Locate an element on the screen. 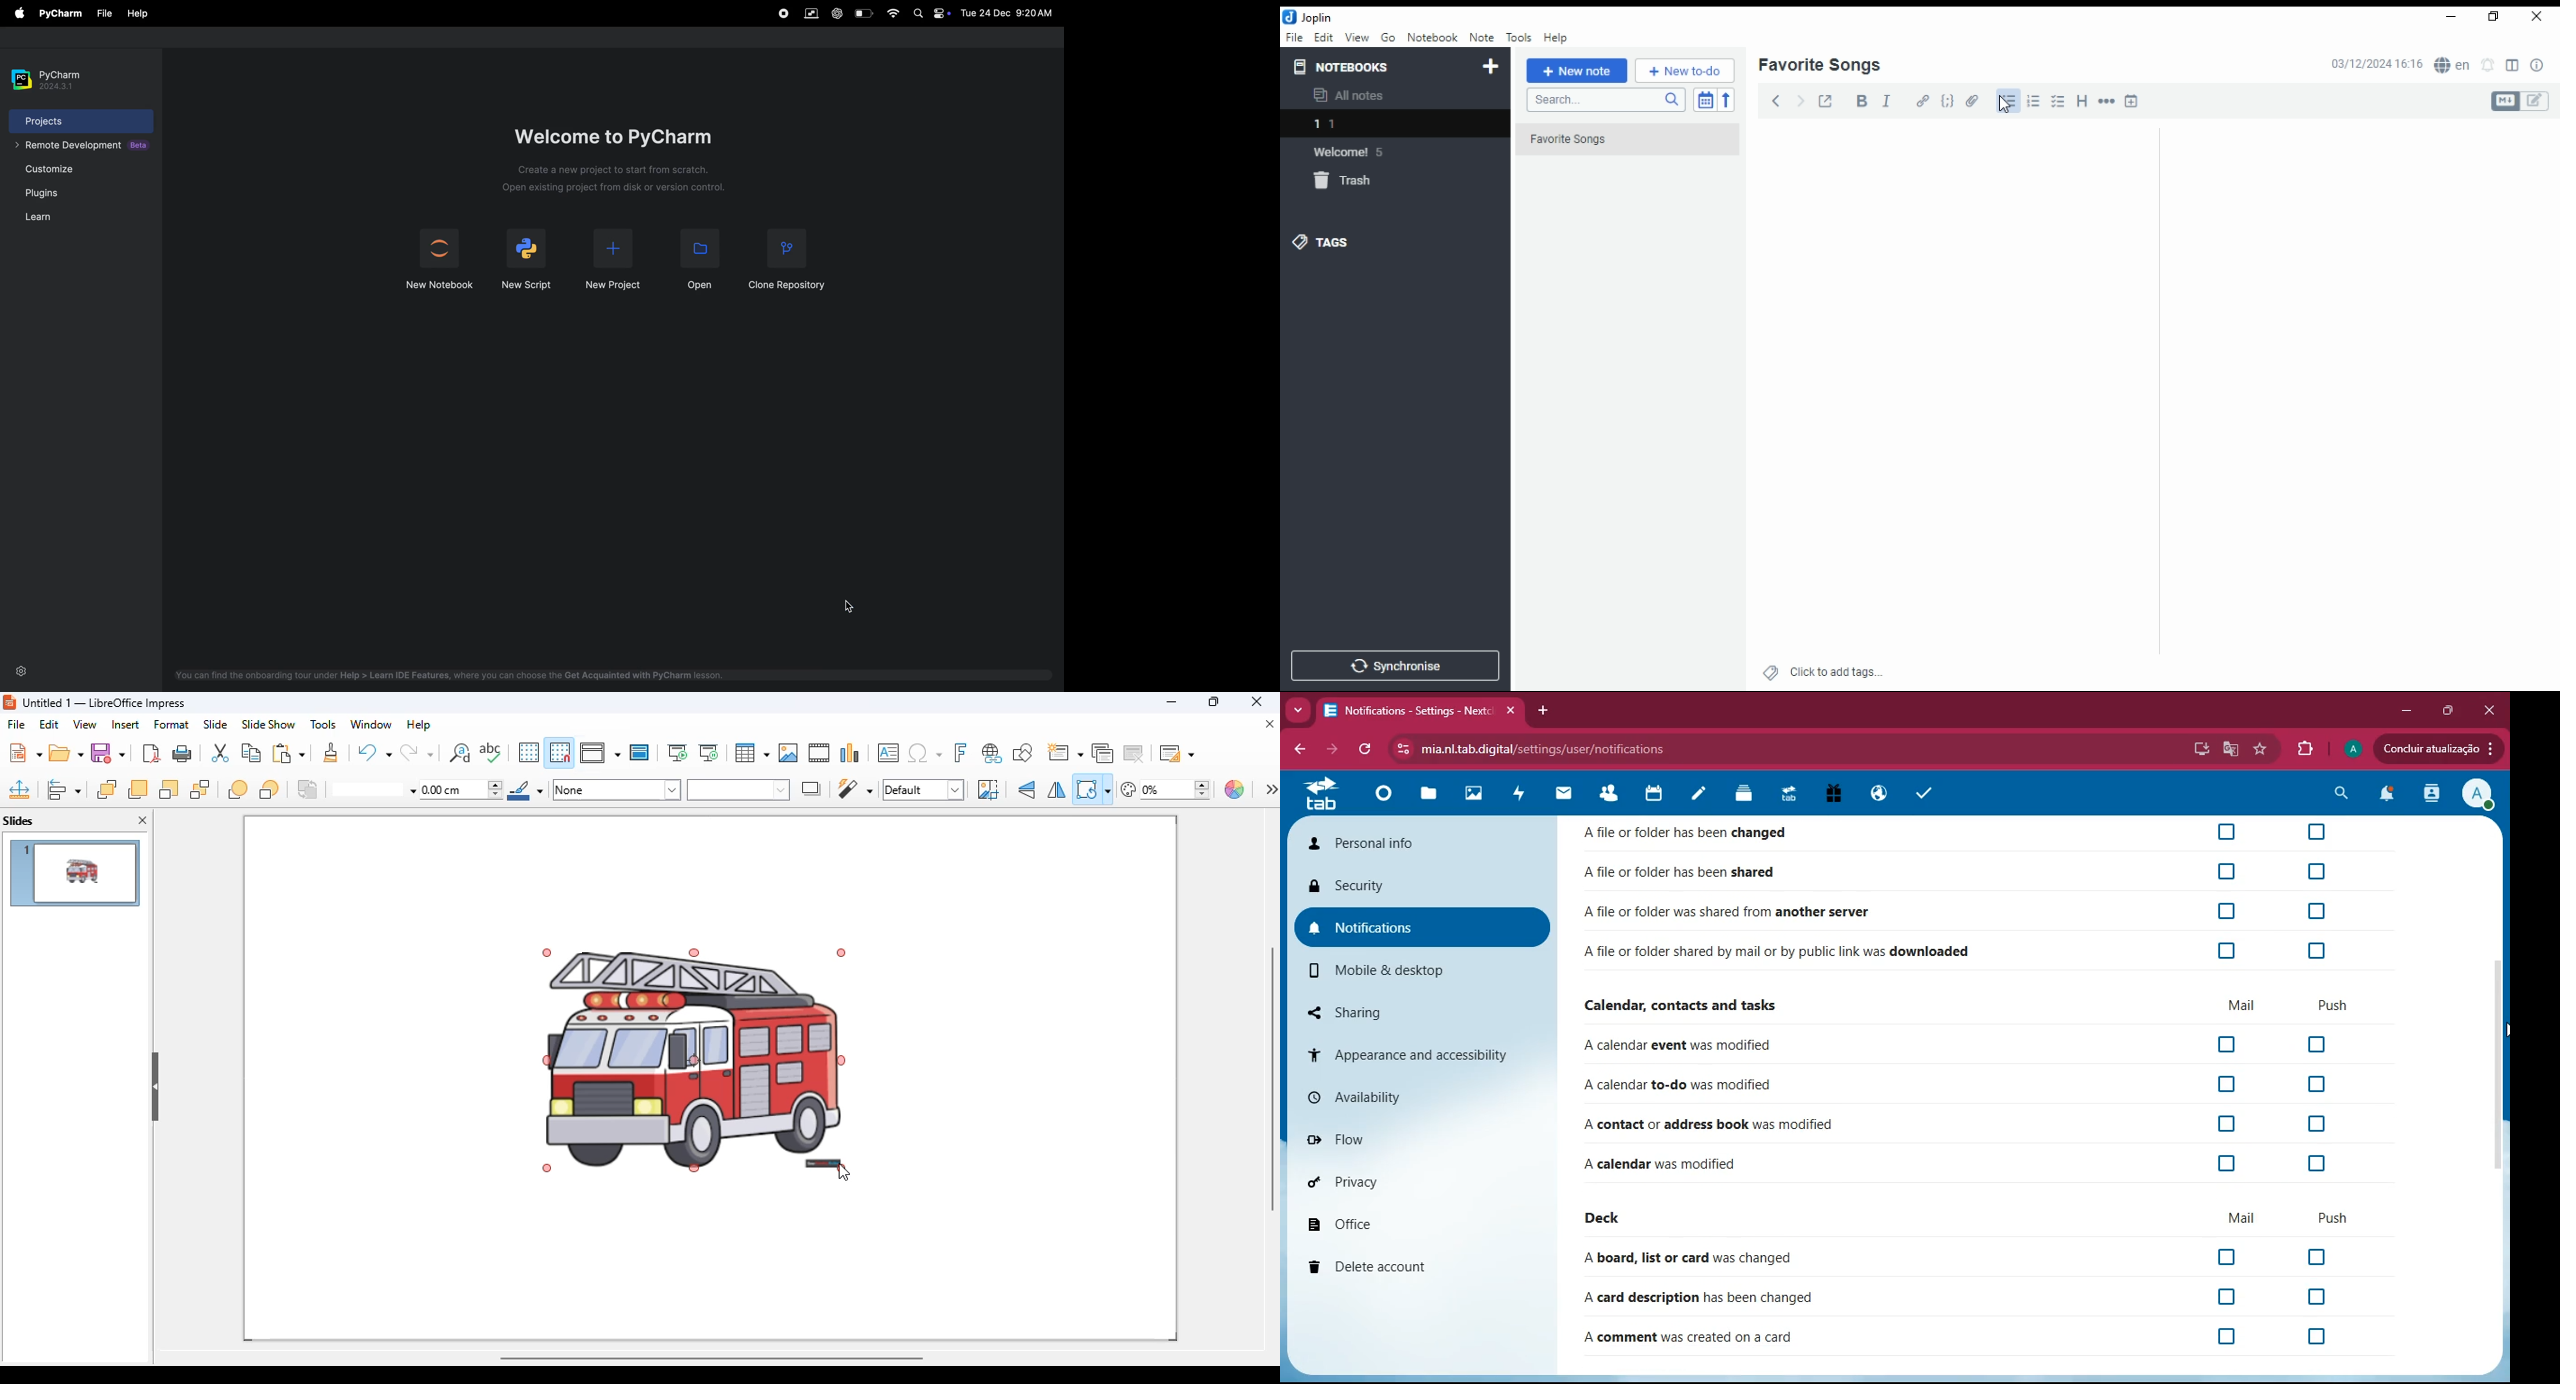 The image size is (2576, 1400). A calendar to-do was modified is located at coordinates (1683, 1085).